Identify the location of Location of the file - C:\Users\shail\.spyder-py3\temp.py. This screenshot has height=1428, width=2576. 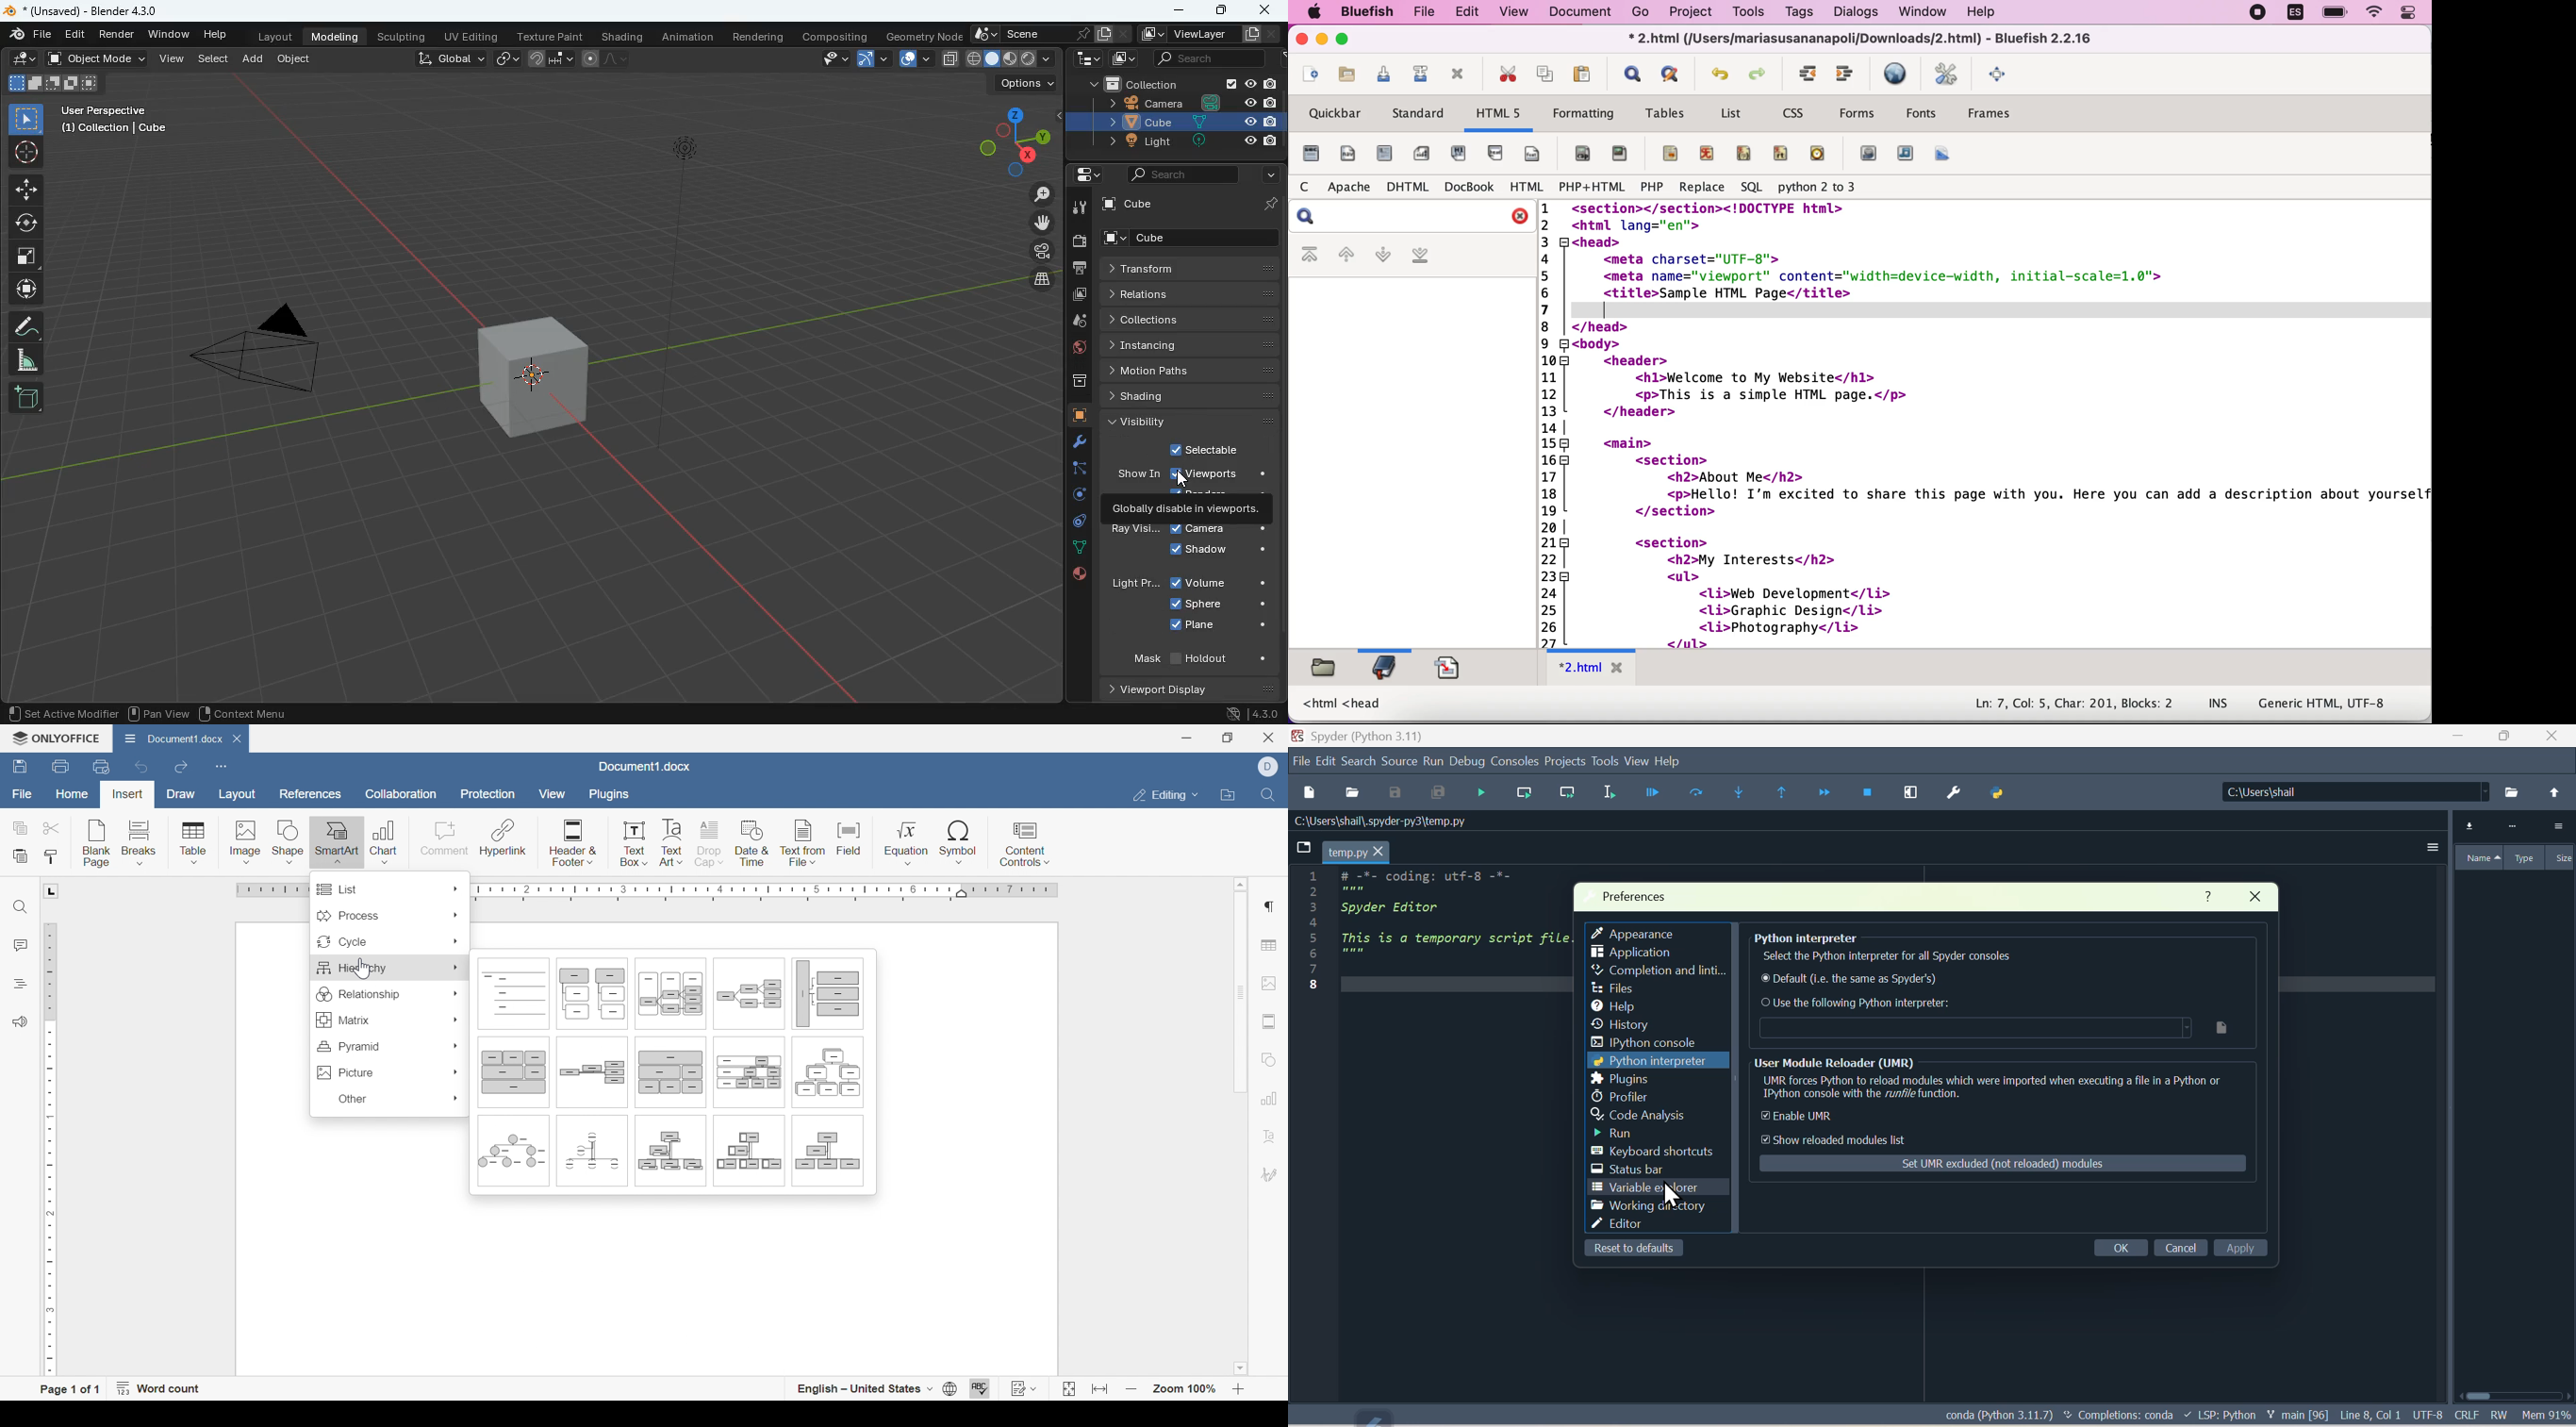
(1400, 821).